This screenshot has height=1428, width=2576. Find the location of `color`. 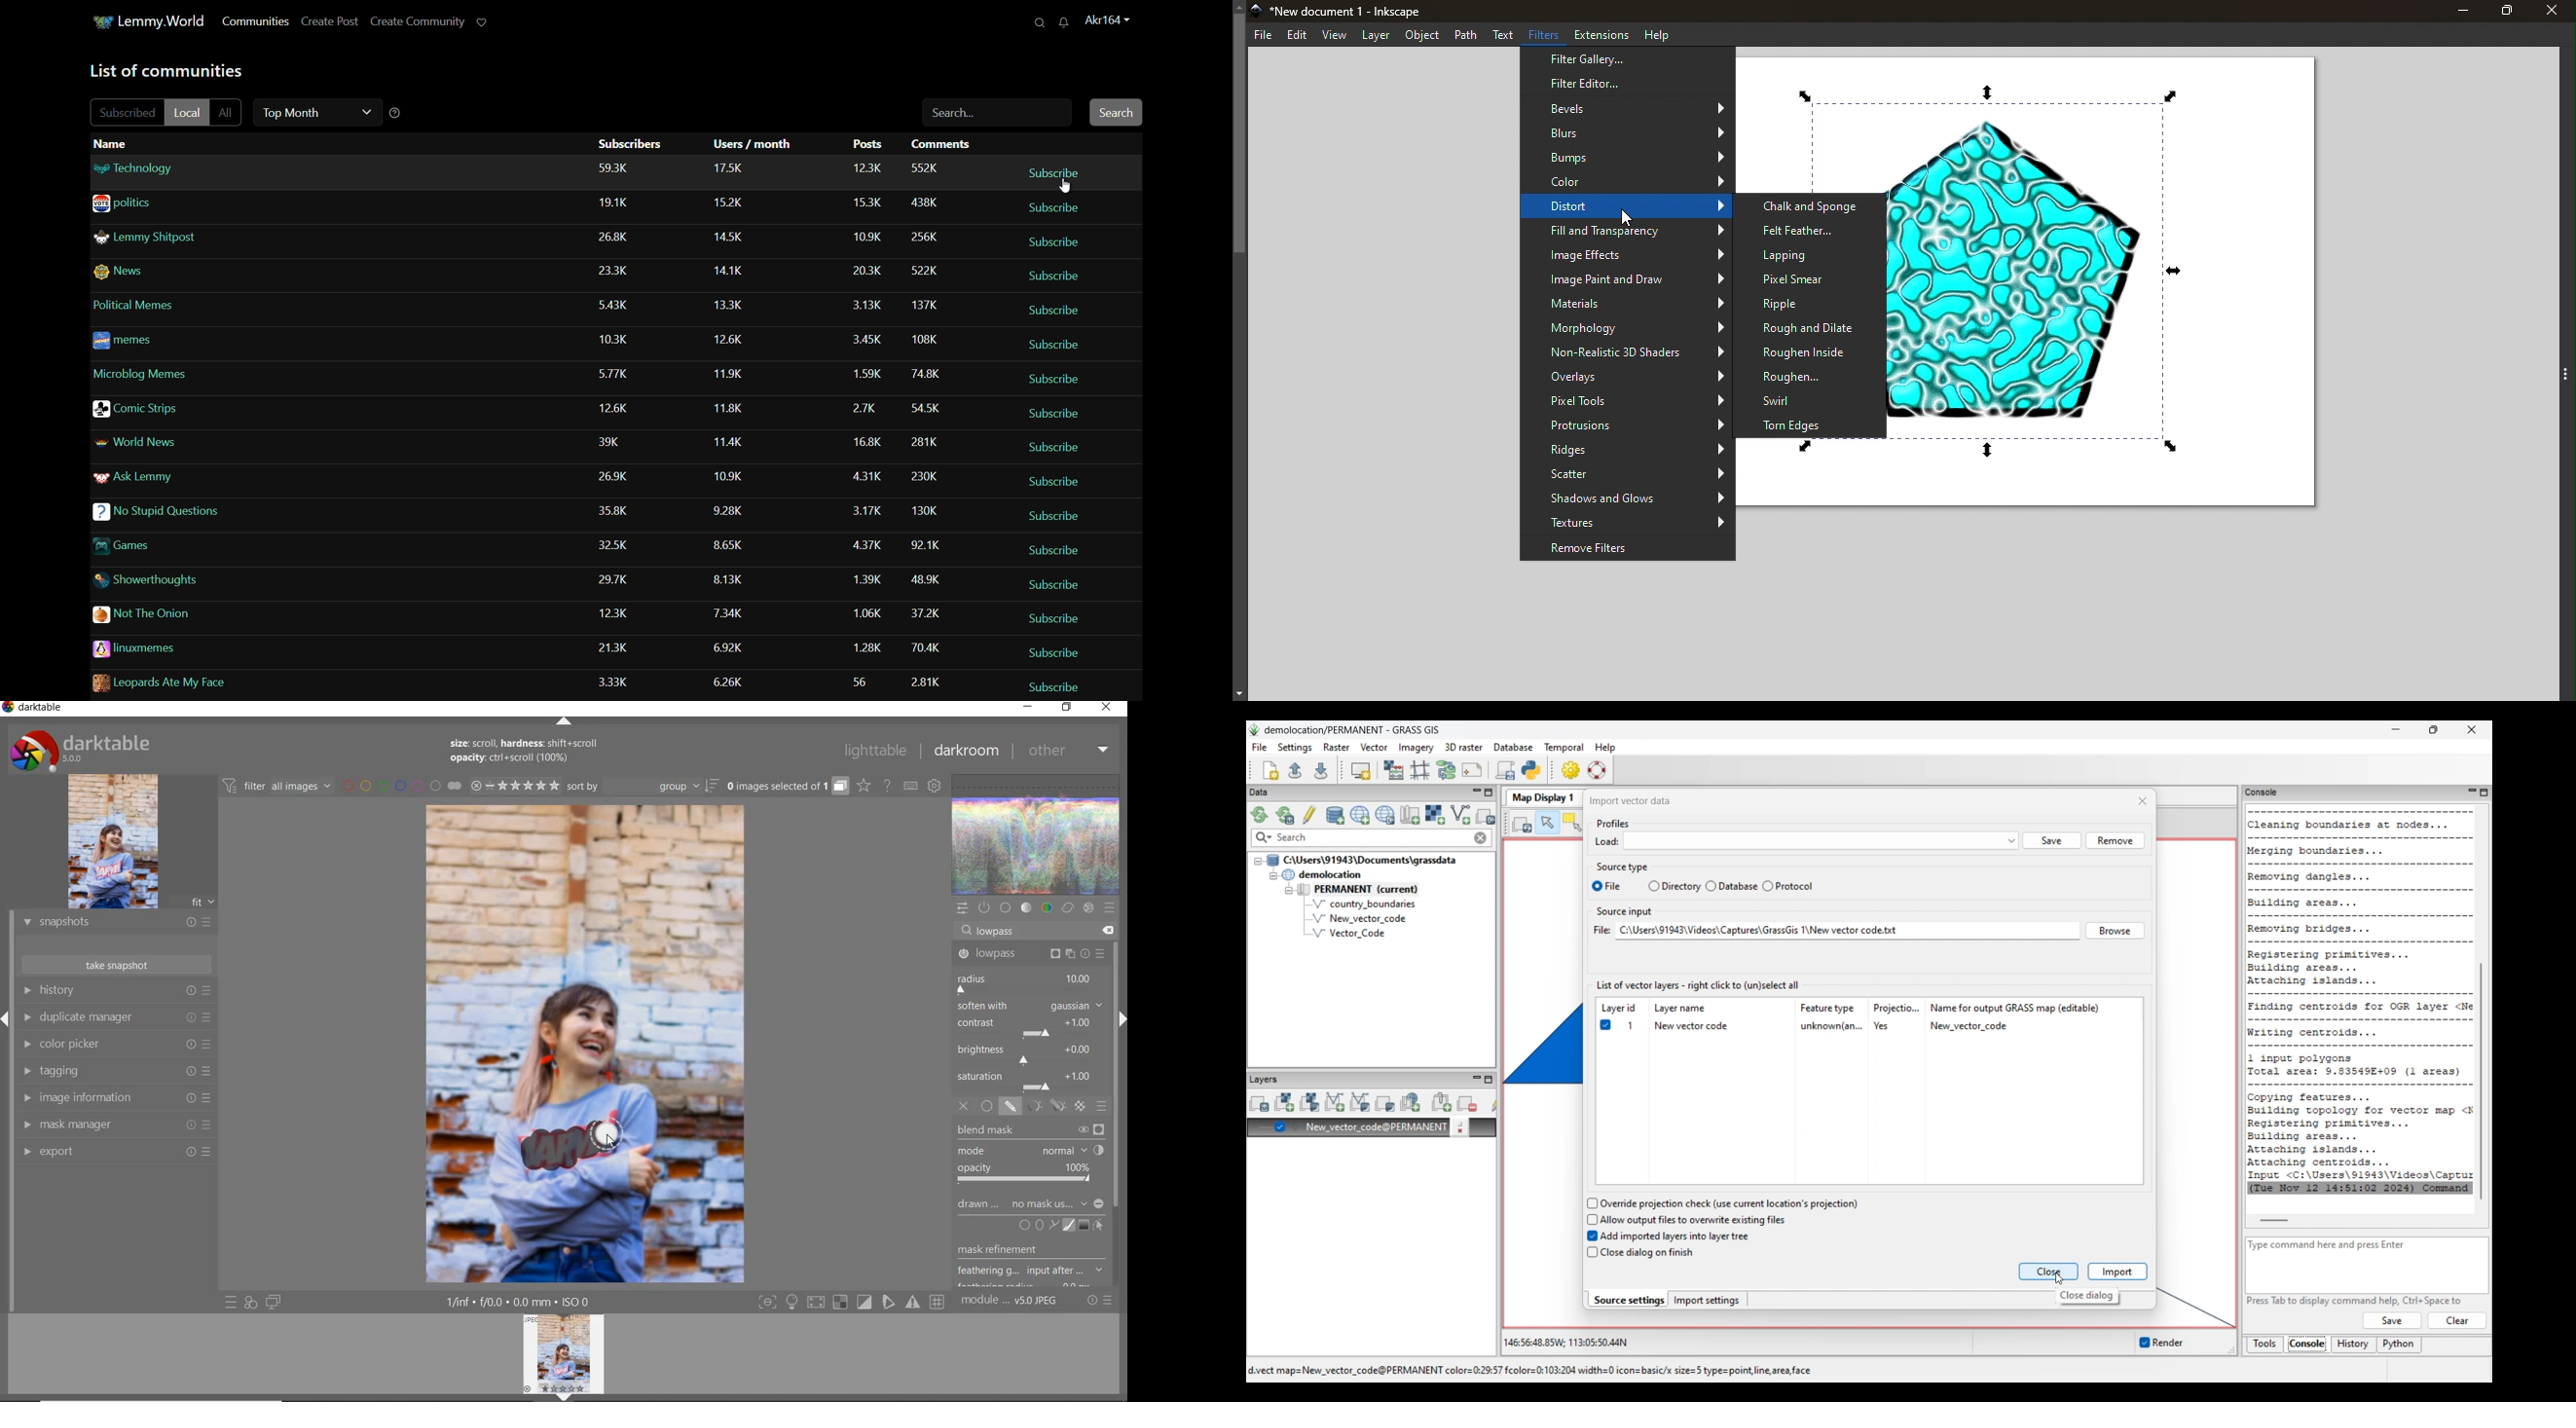

color is located at coordinates (1047, 908).